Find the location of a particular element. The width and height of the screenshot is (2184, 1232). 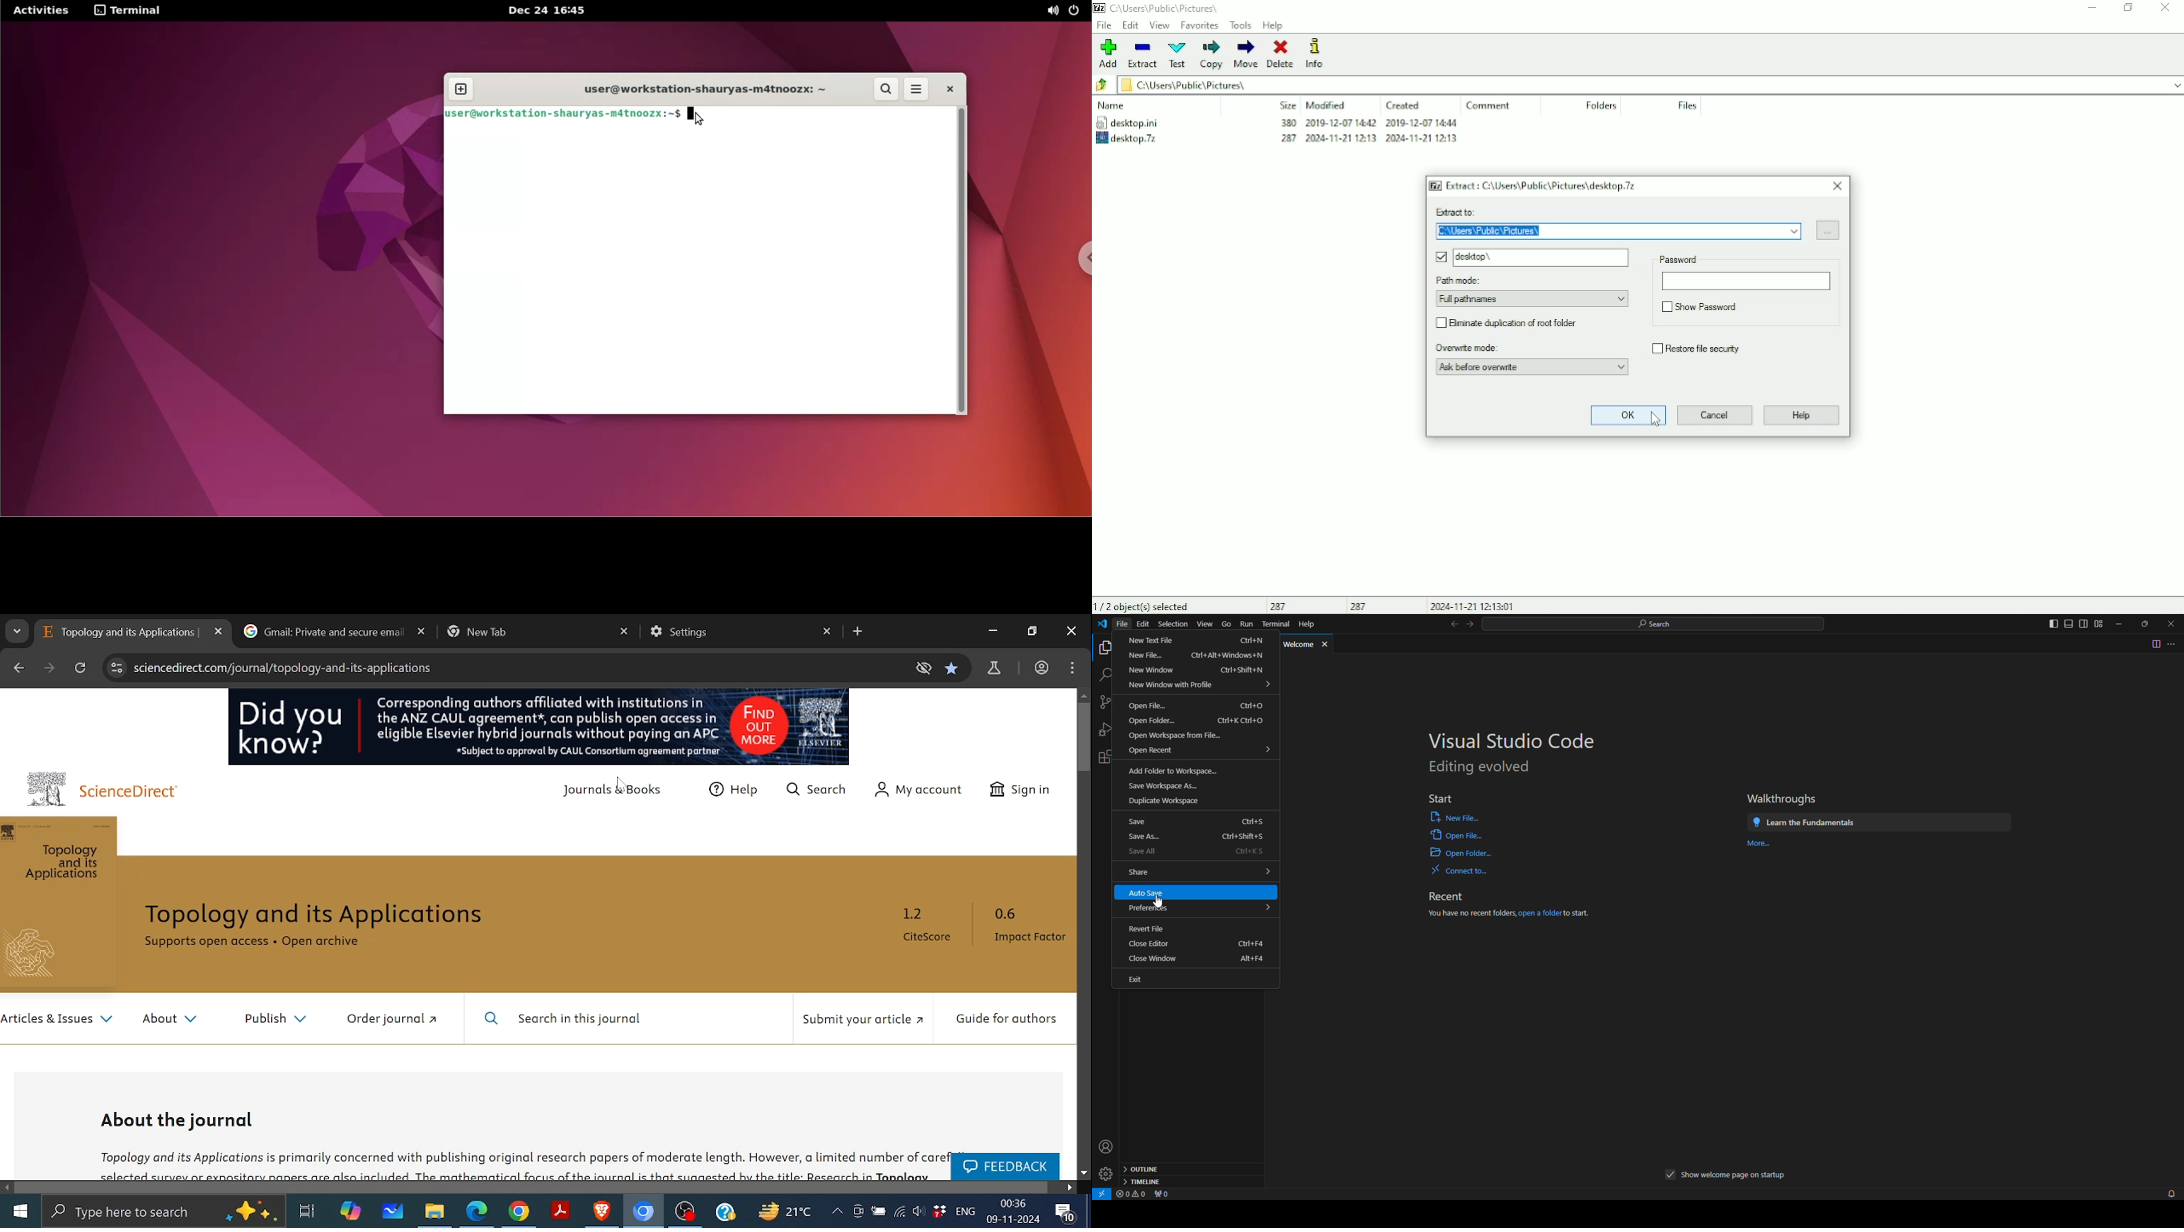

Minimize is located at coordinates (2090, 9).